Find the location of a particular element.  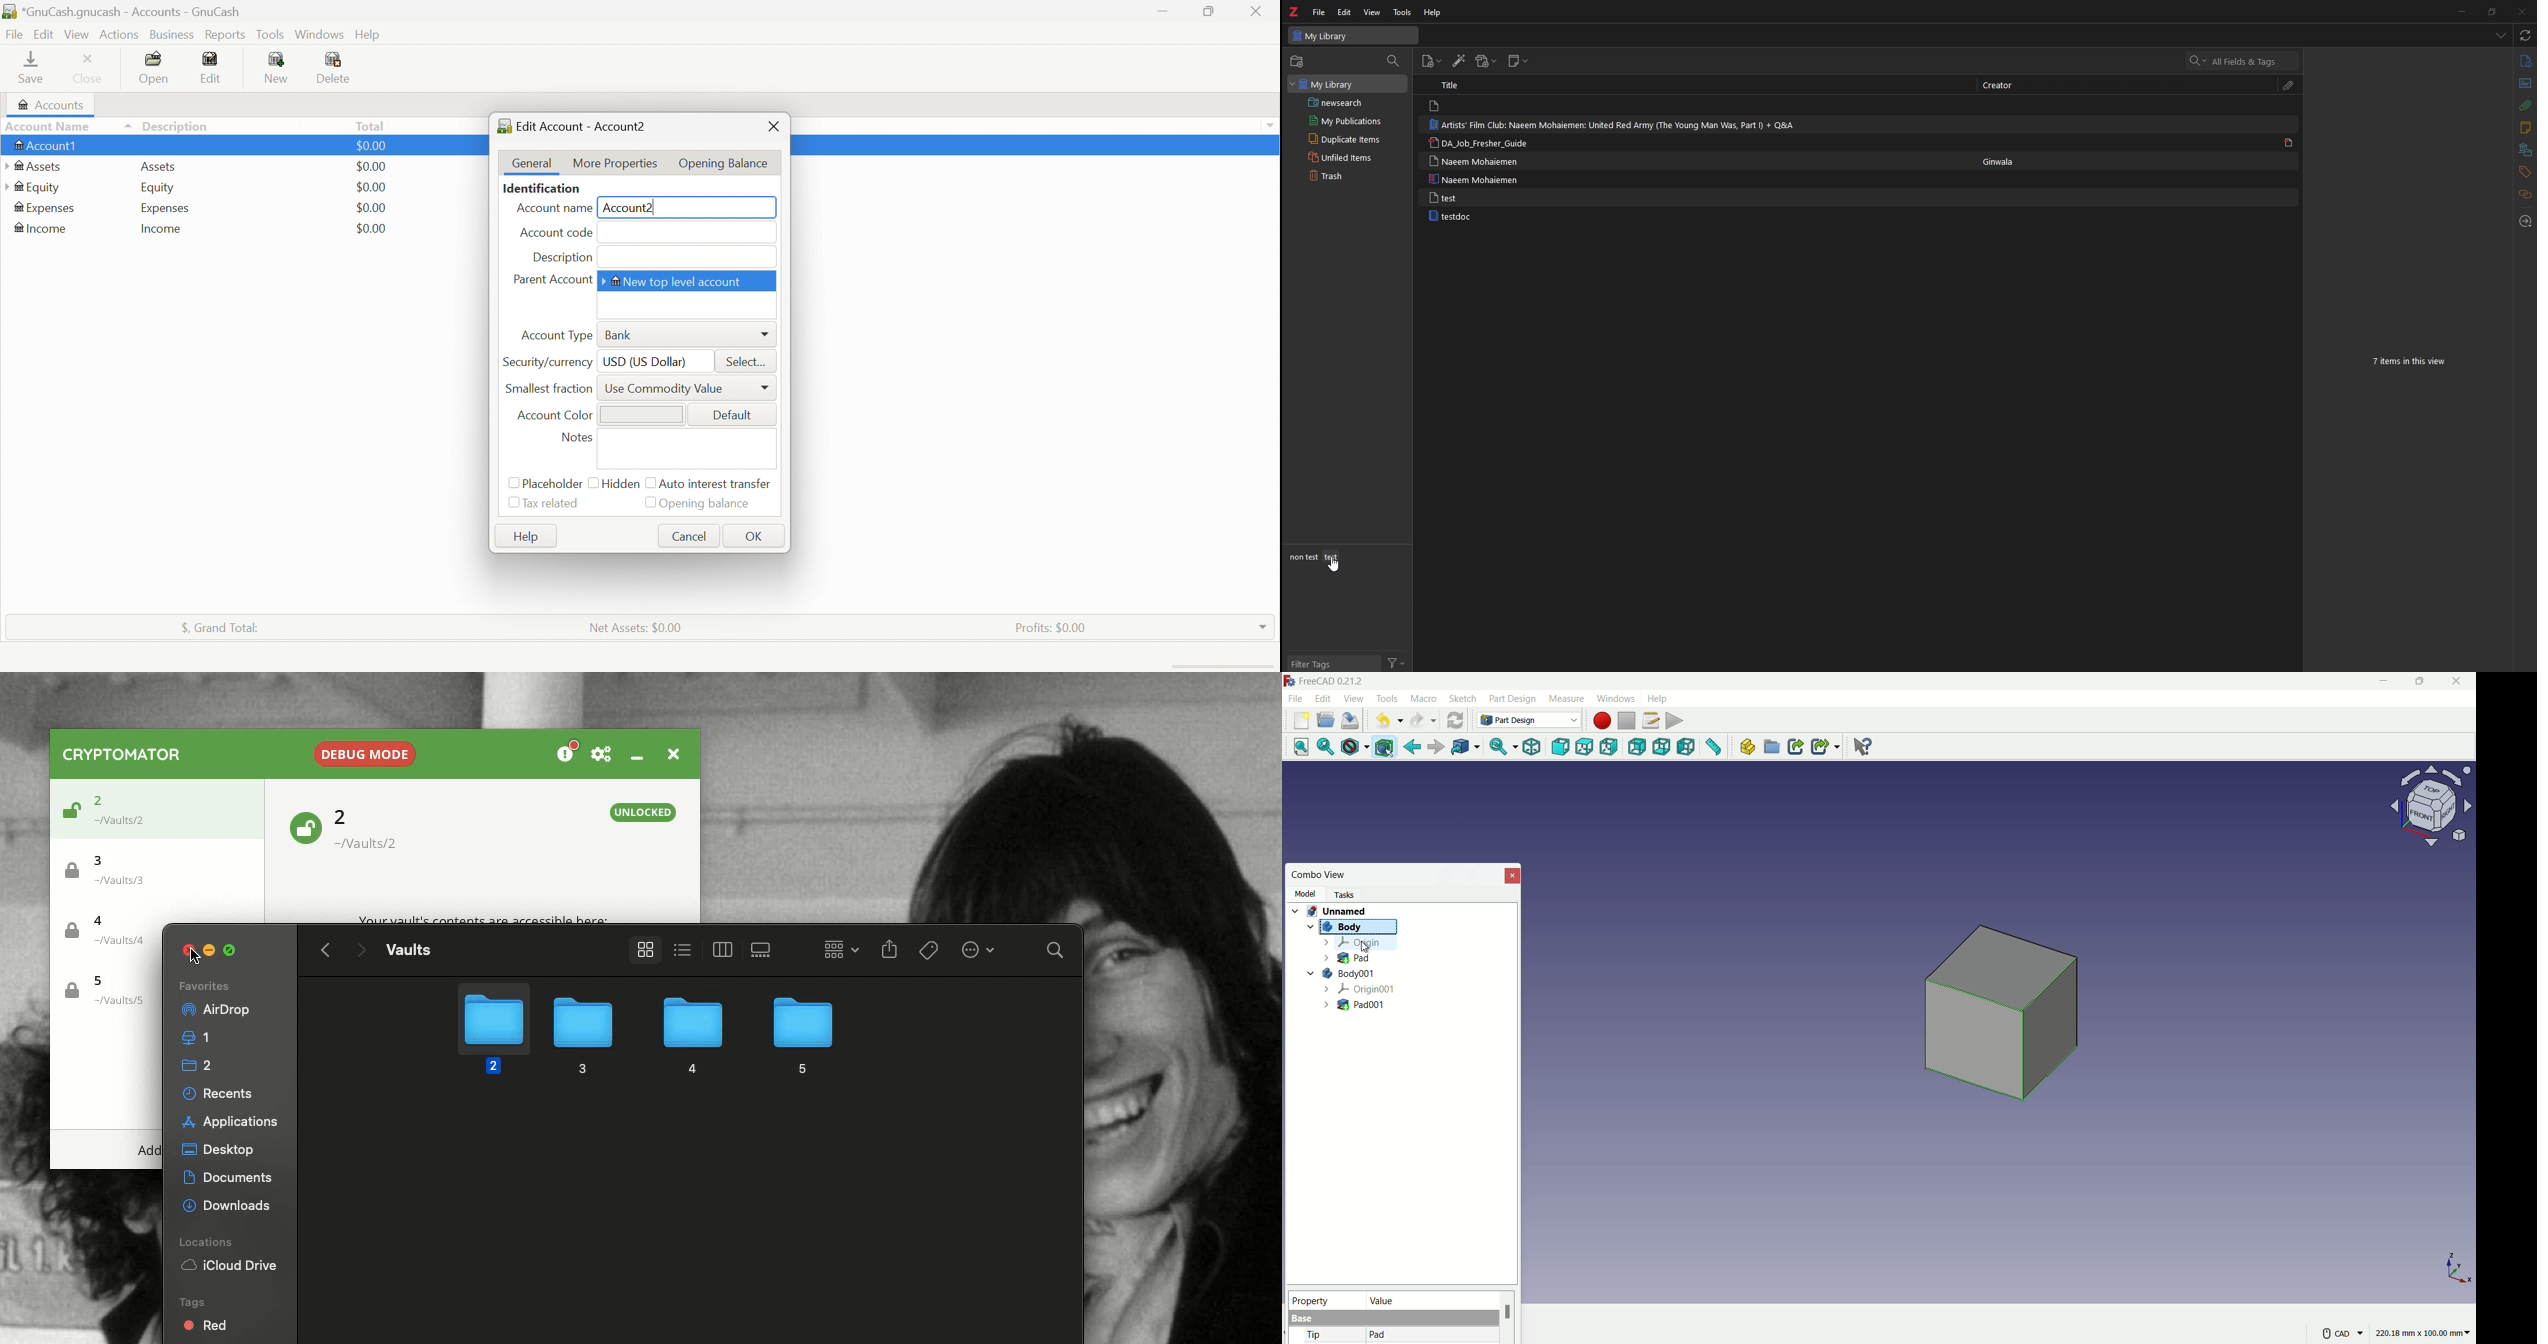

attachment is located at coordinates (2525, 106).